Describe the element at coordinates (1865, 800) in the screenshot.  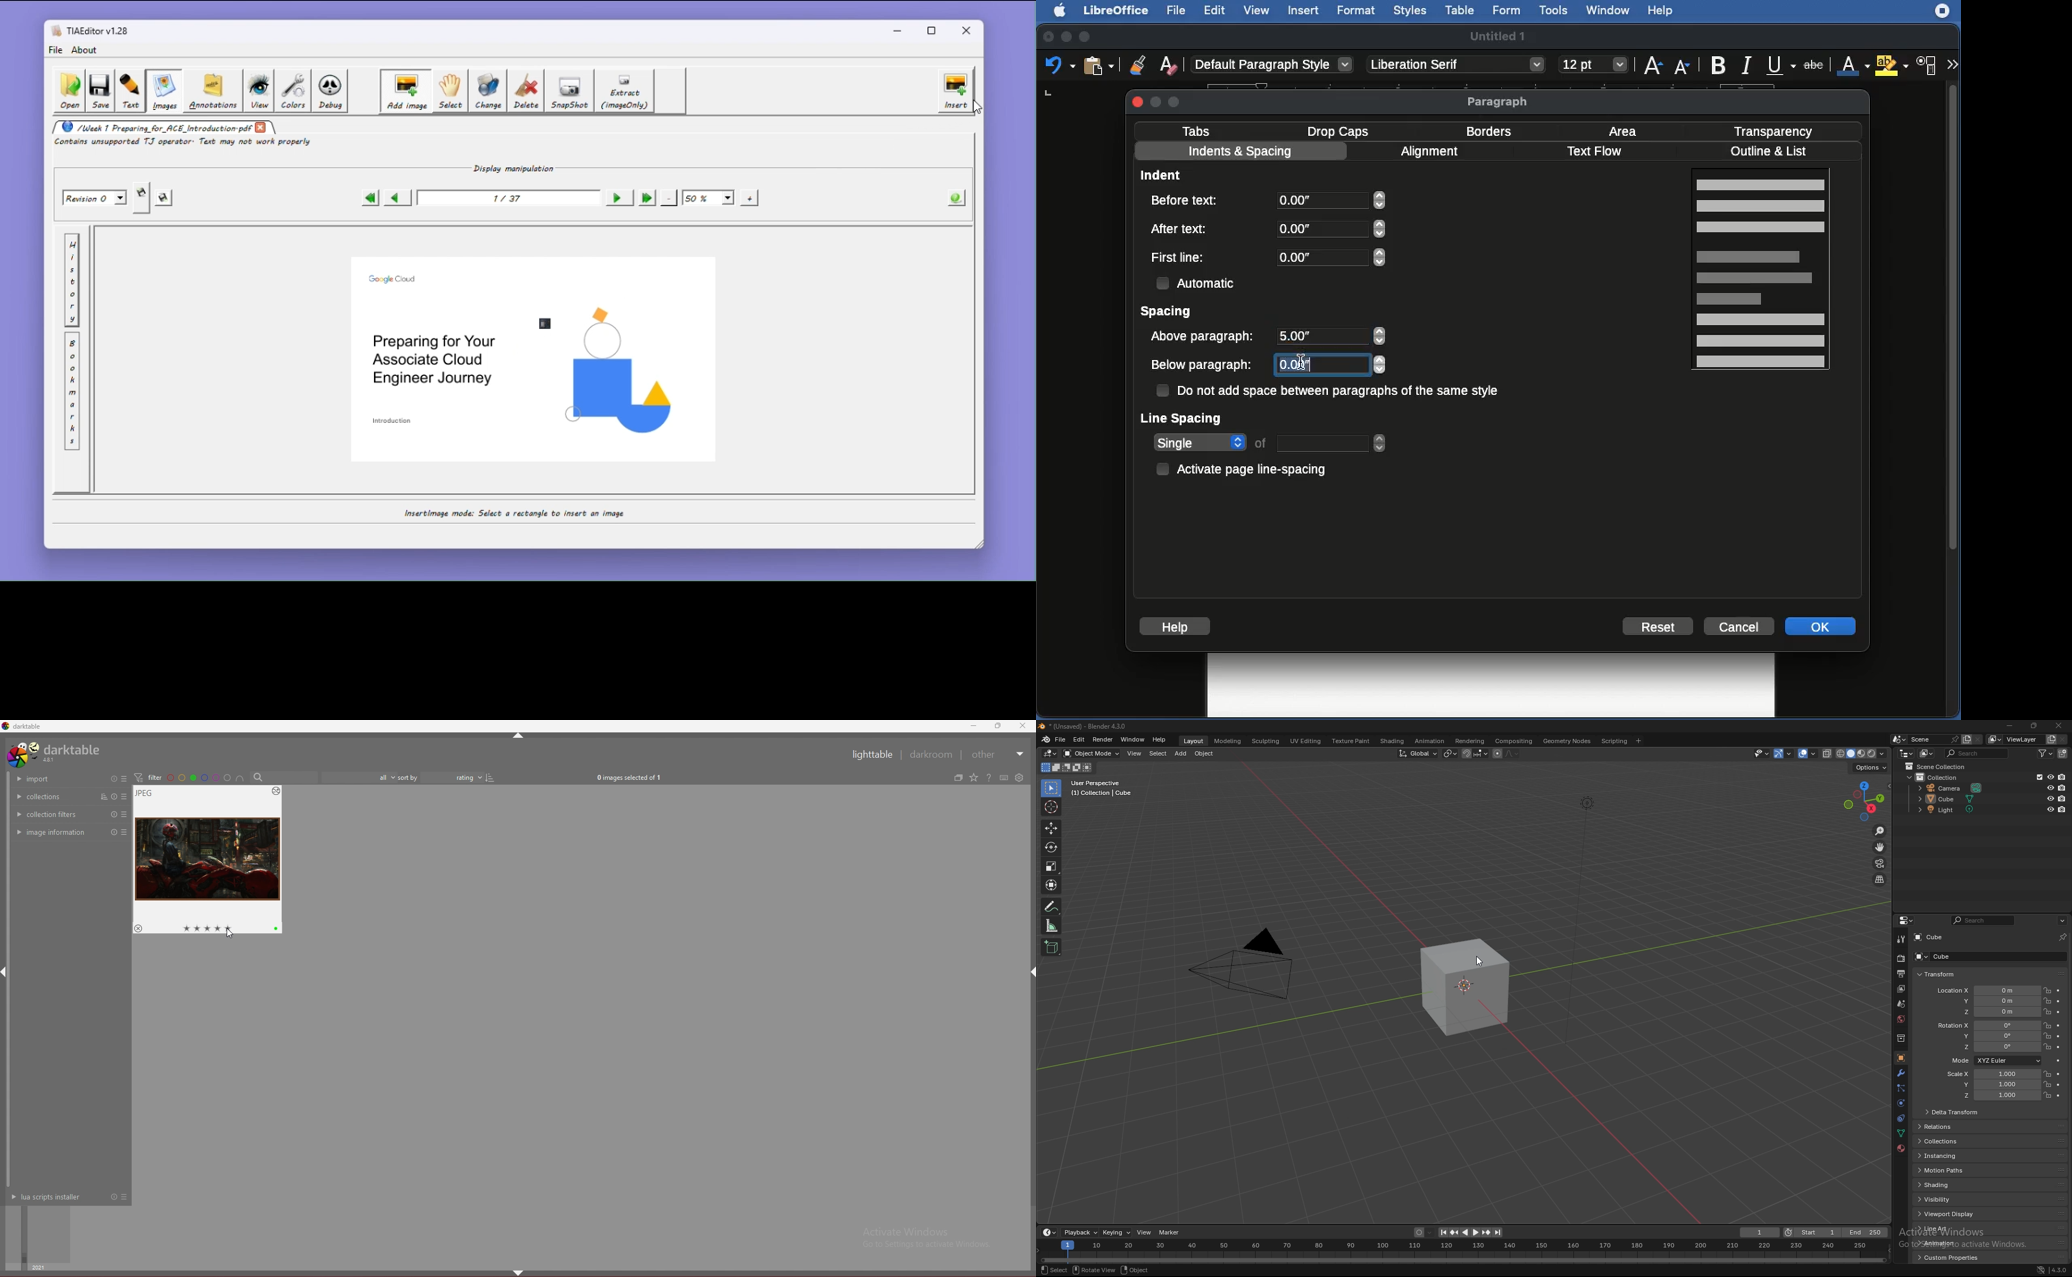
I see `use a preset viewpoint` at that location.